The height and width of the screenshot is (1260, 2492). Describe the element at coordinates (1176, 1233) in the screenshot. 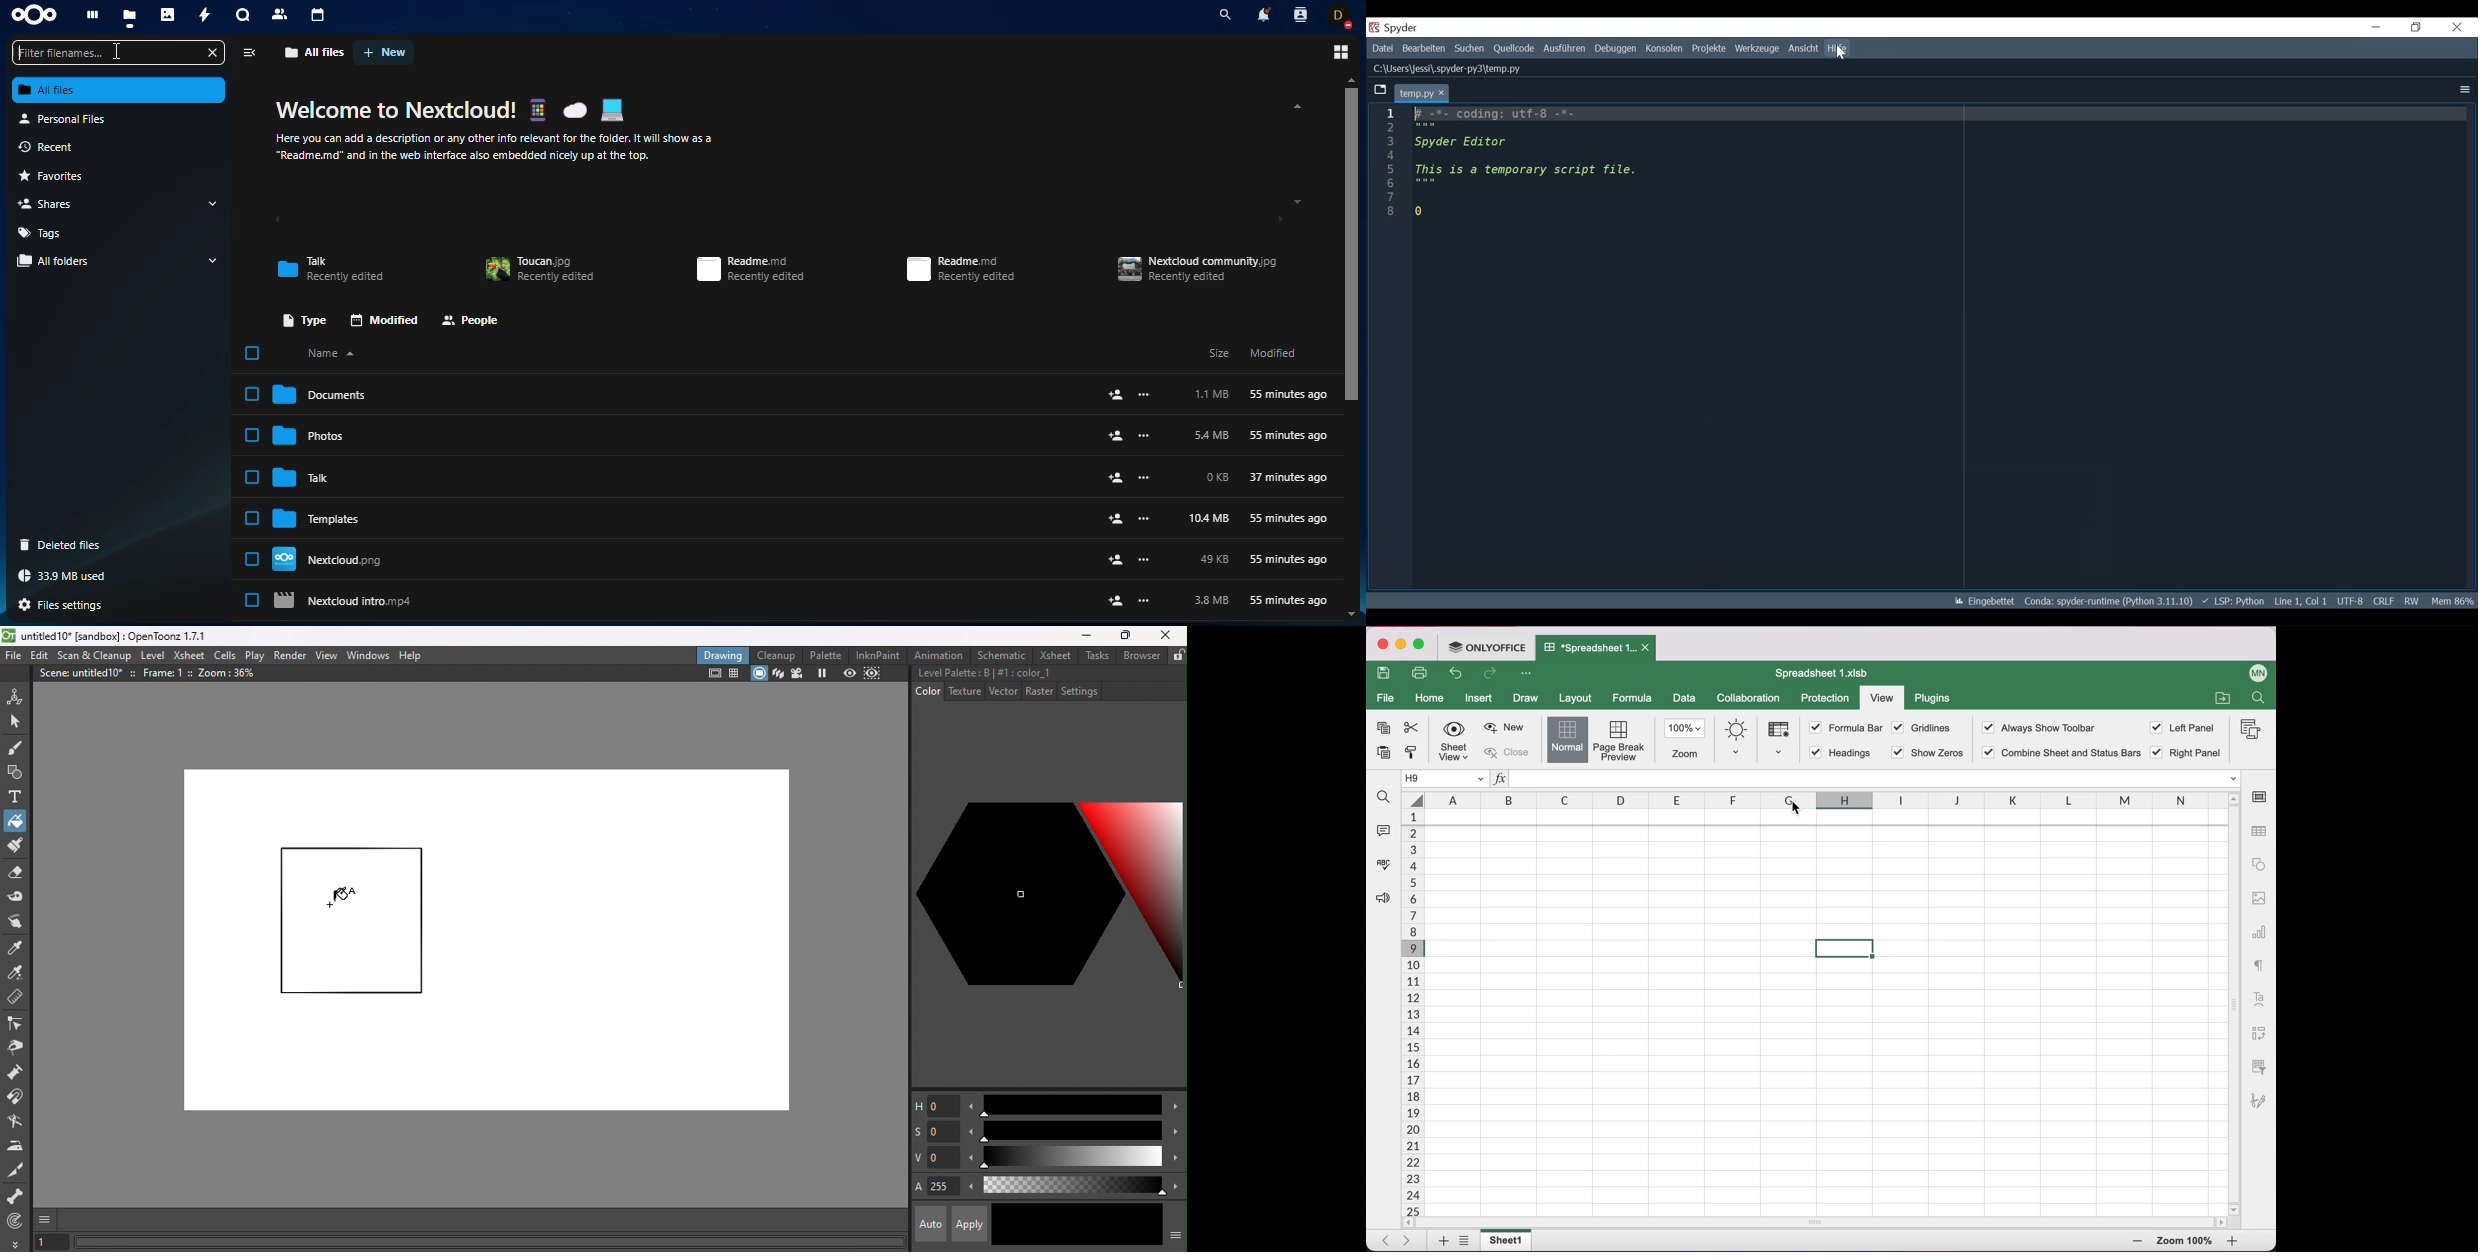

I see `Show or hide parts of the color page` at that location.